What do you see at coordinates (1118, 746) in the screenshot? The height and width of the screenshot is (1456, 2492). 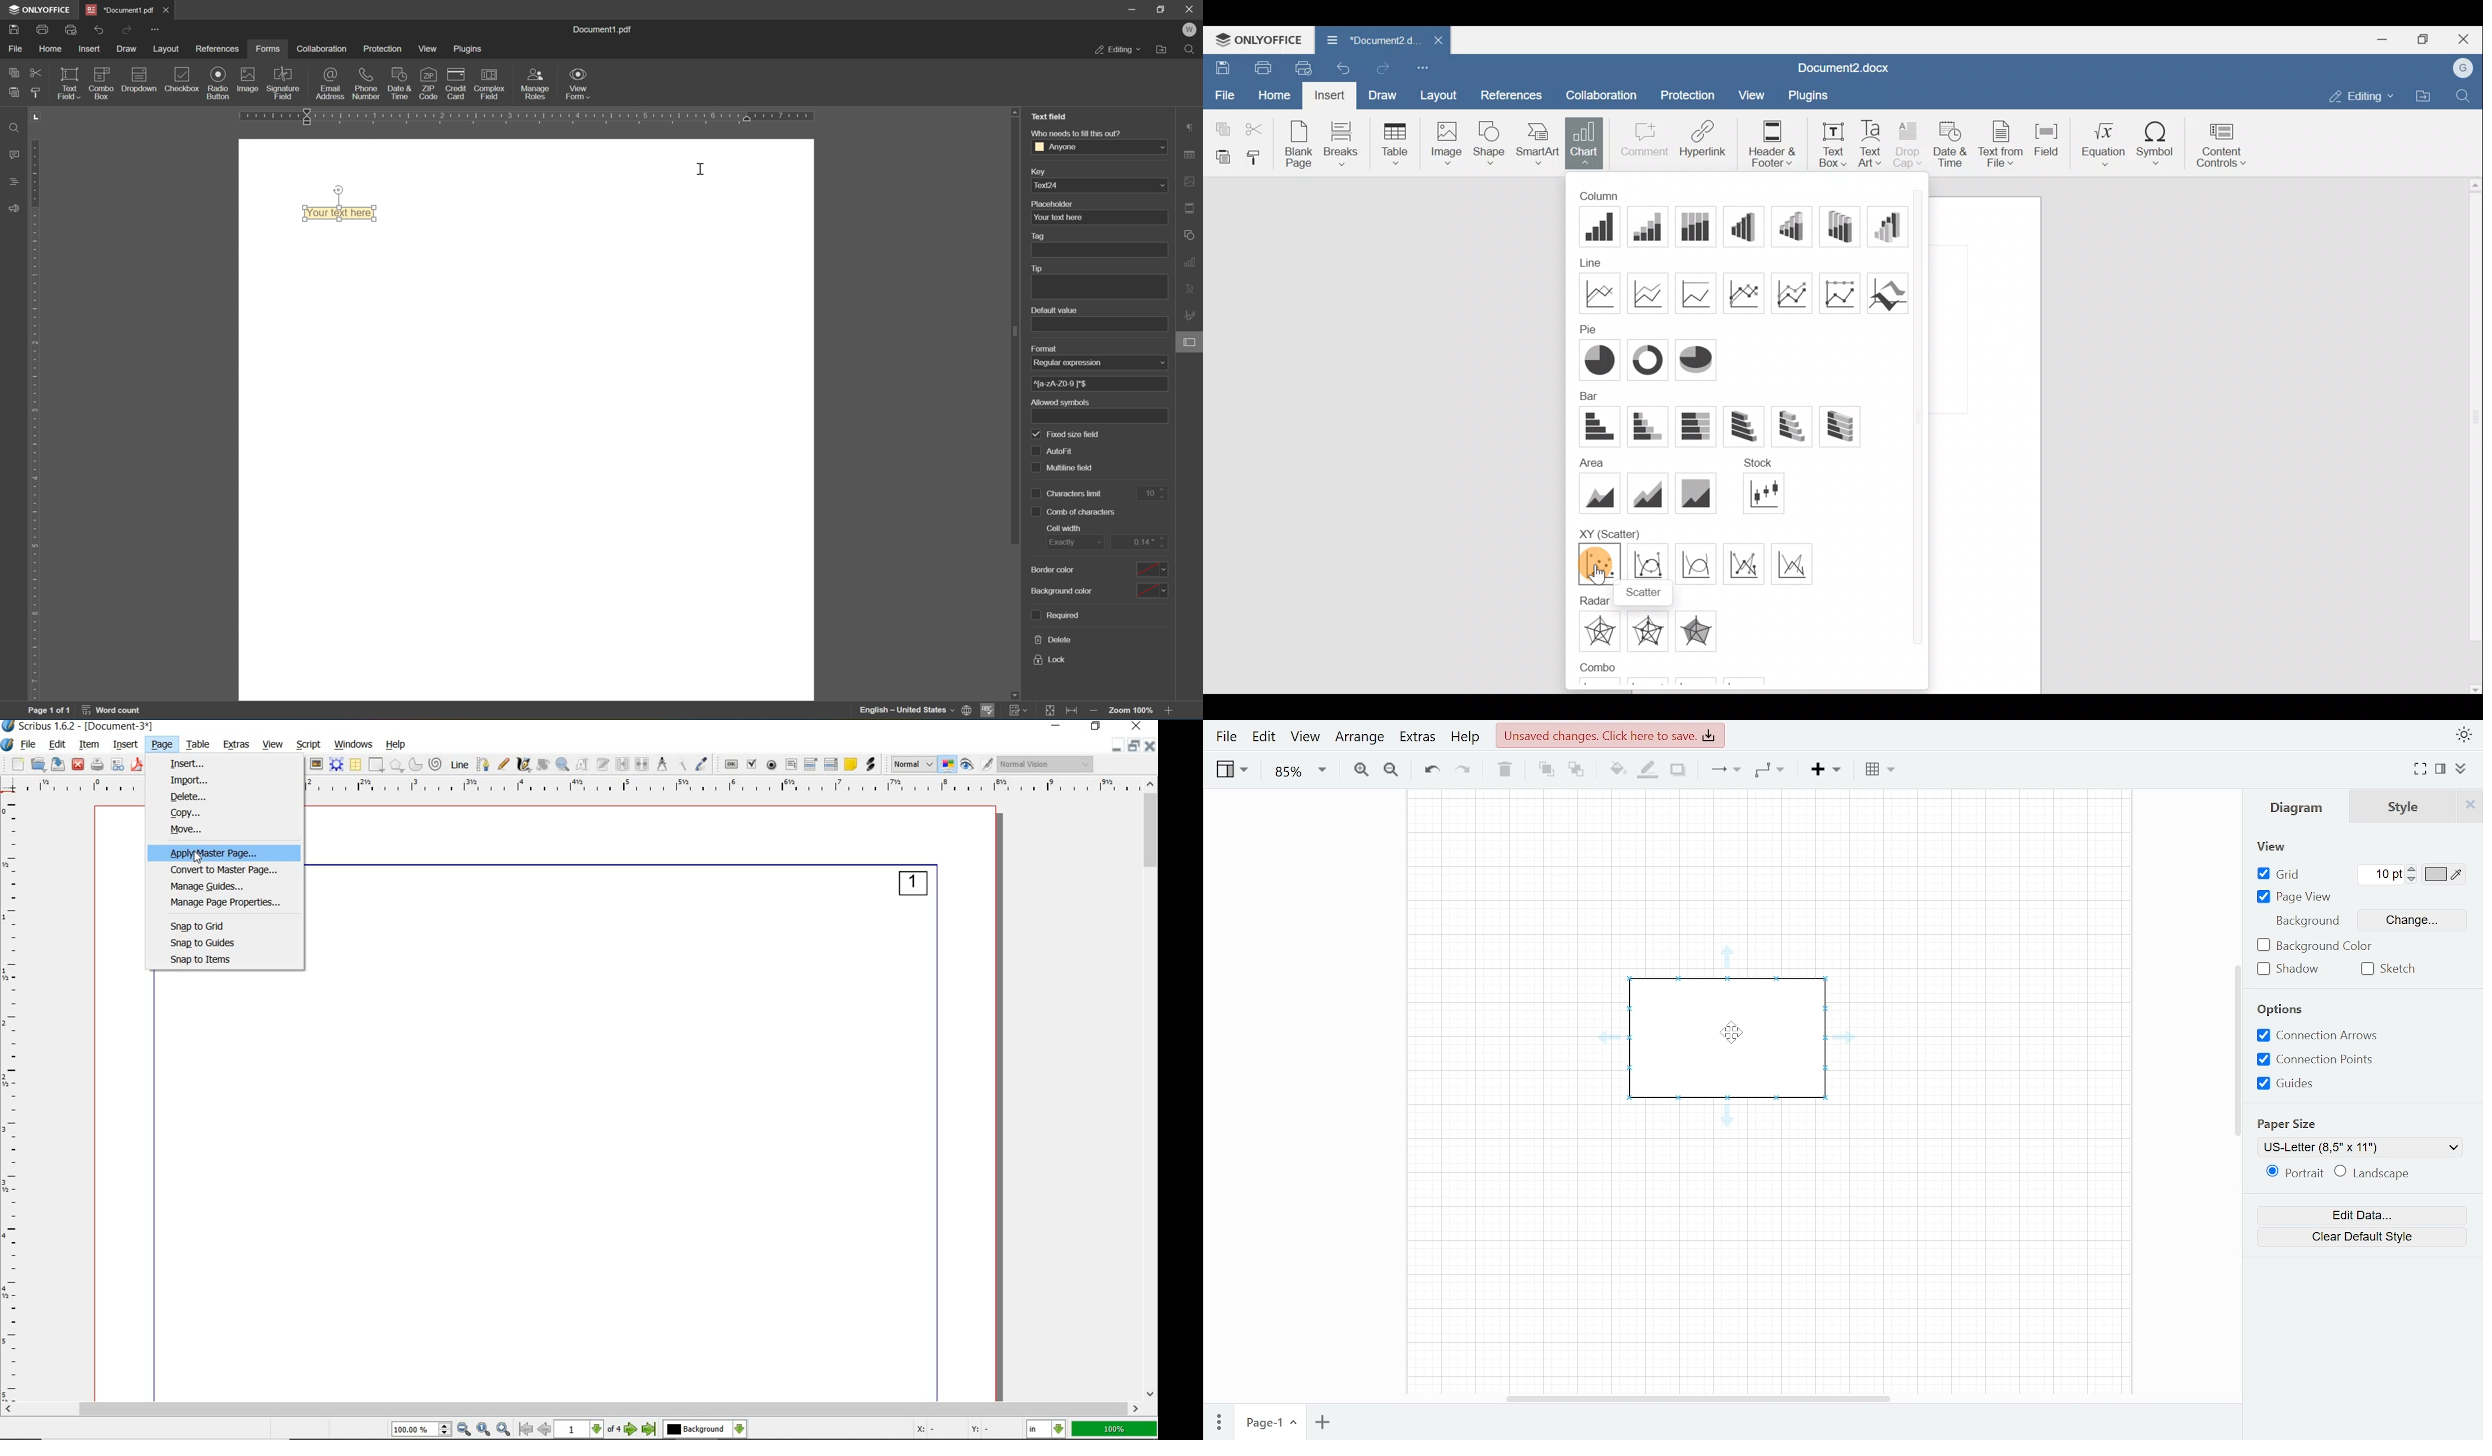 I see `Minimize` at bounding box center [1118, 746].